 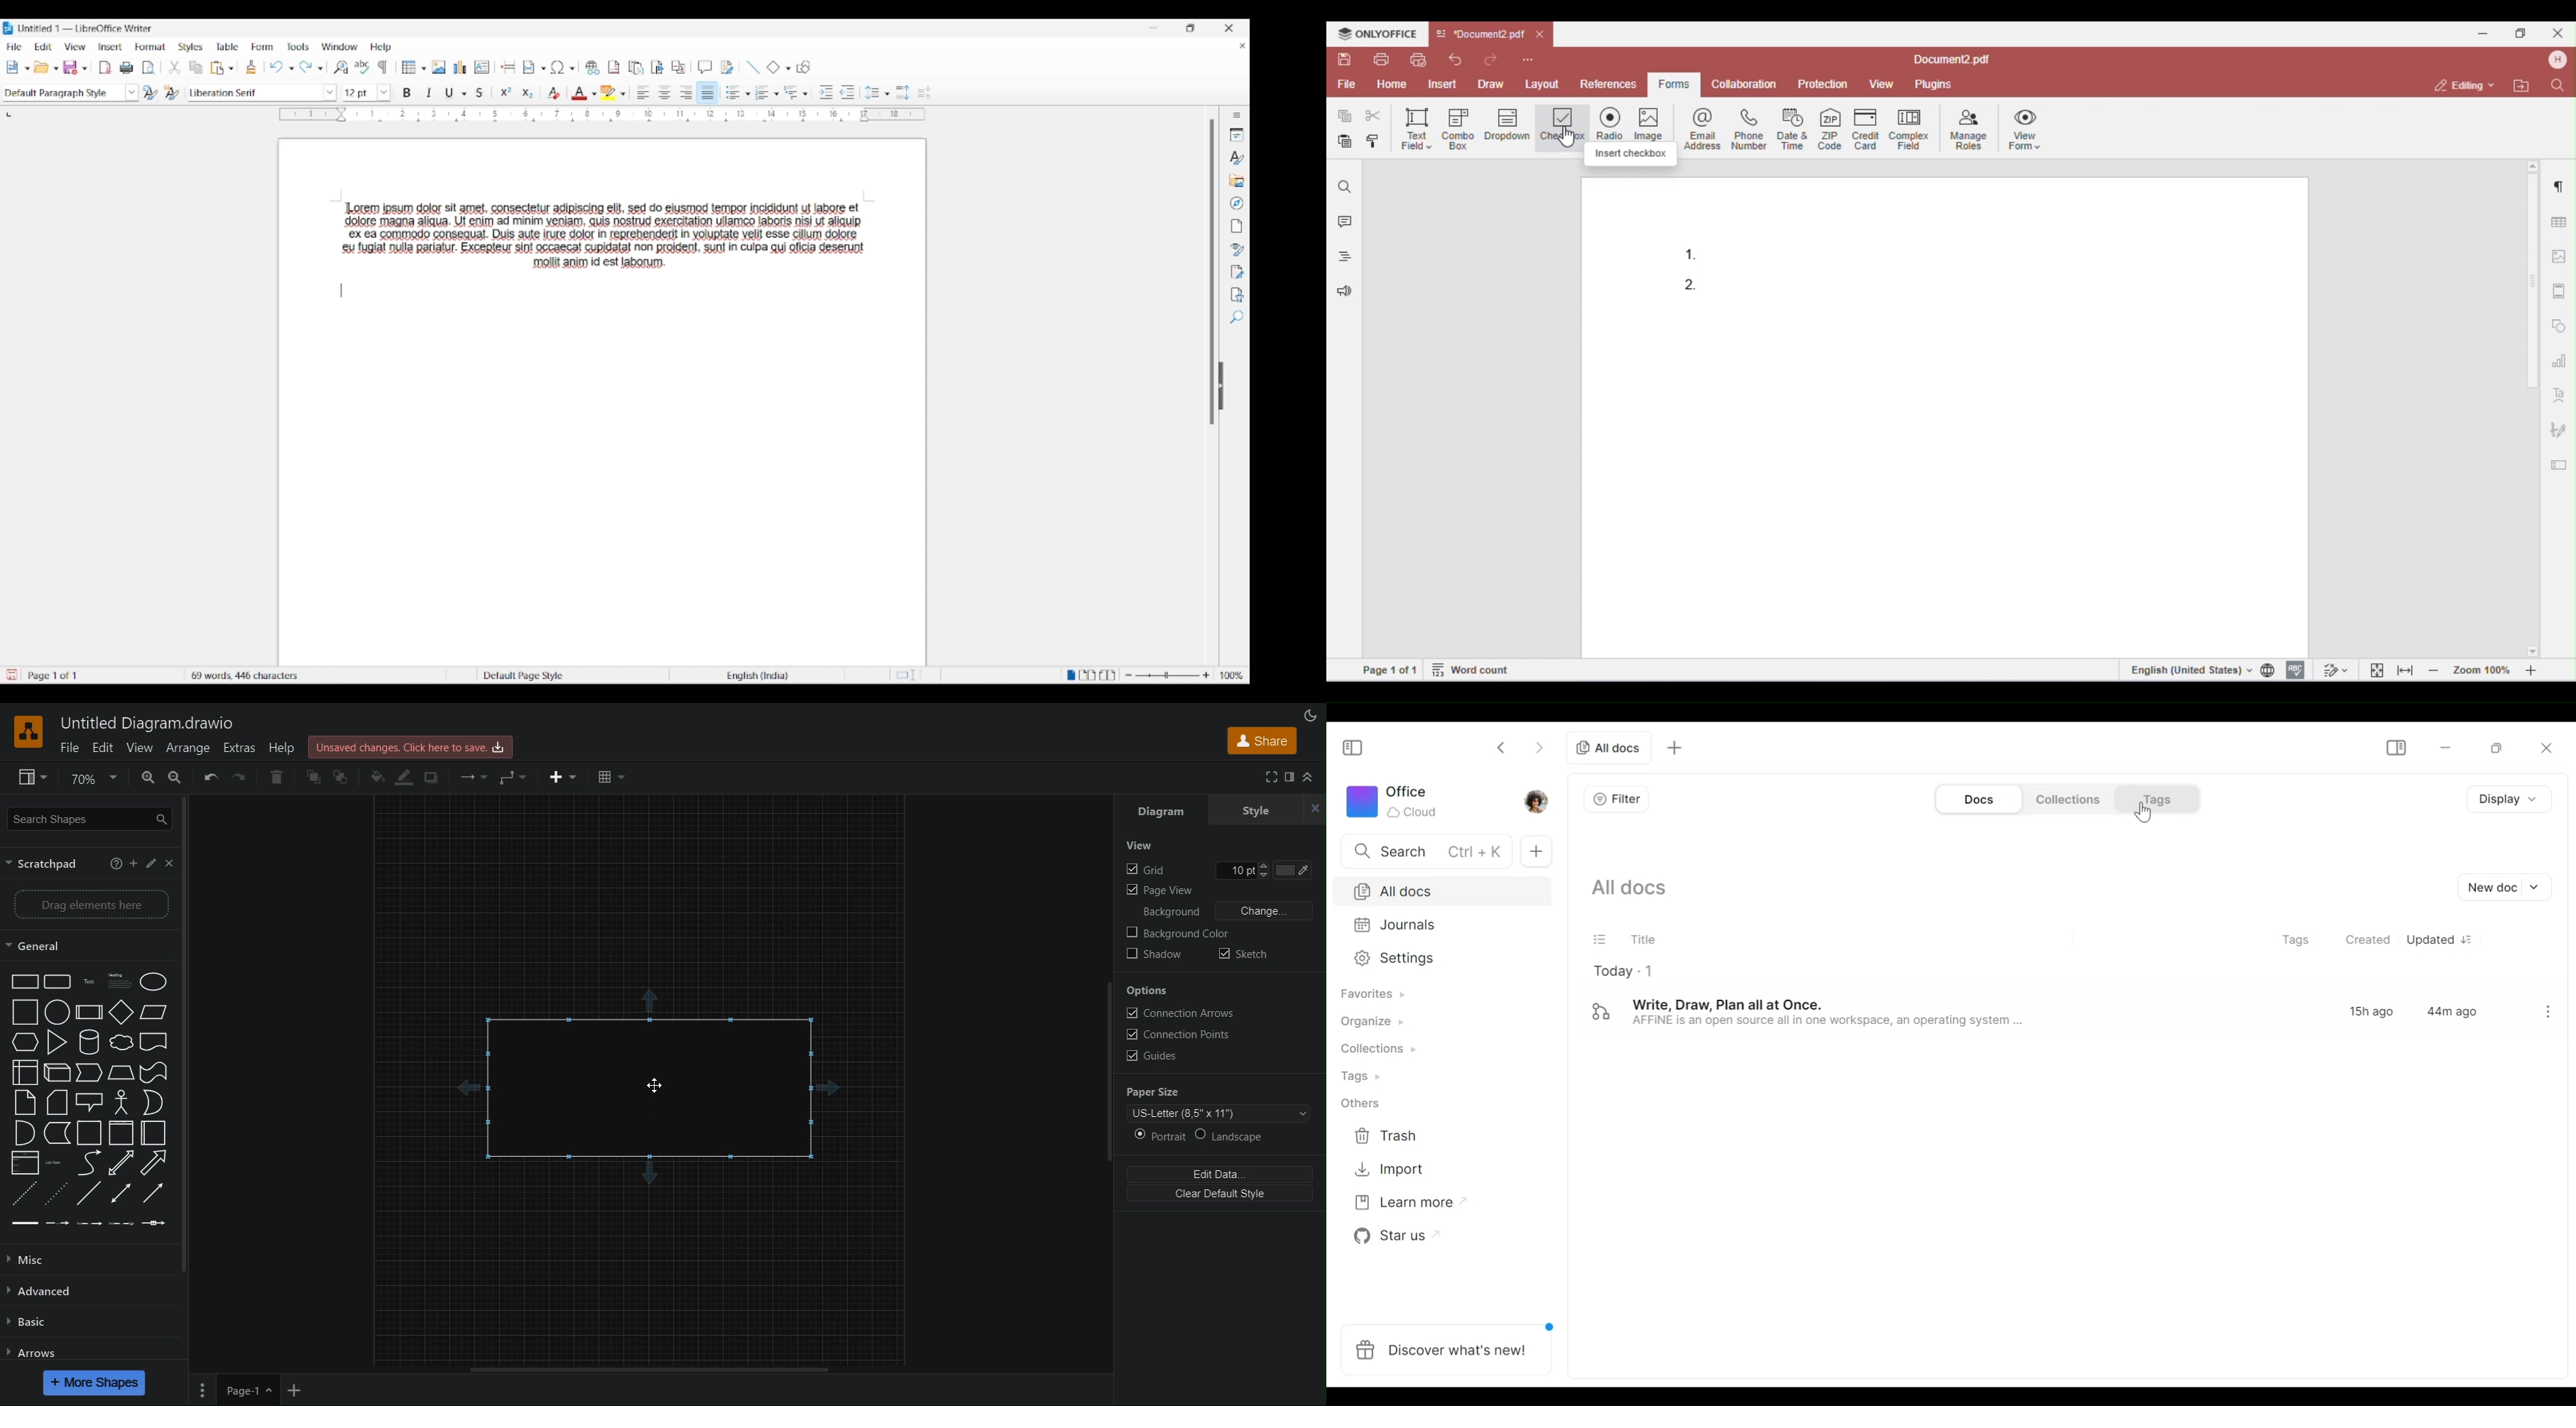 What do you see at coordinates (1181, 1015) in the screenshot?
I see `Connection Arrows` at bounding box center [1181, 1015].